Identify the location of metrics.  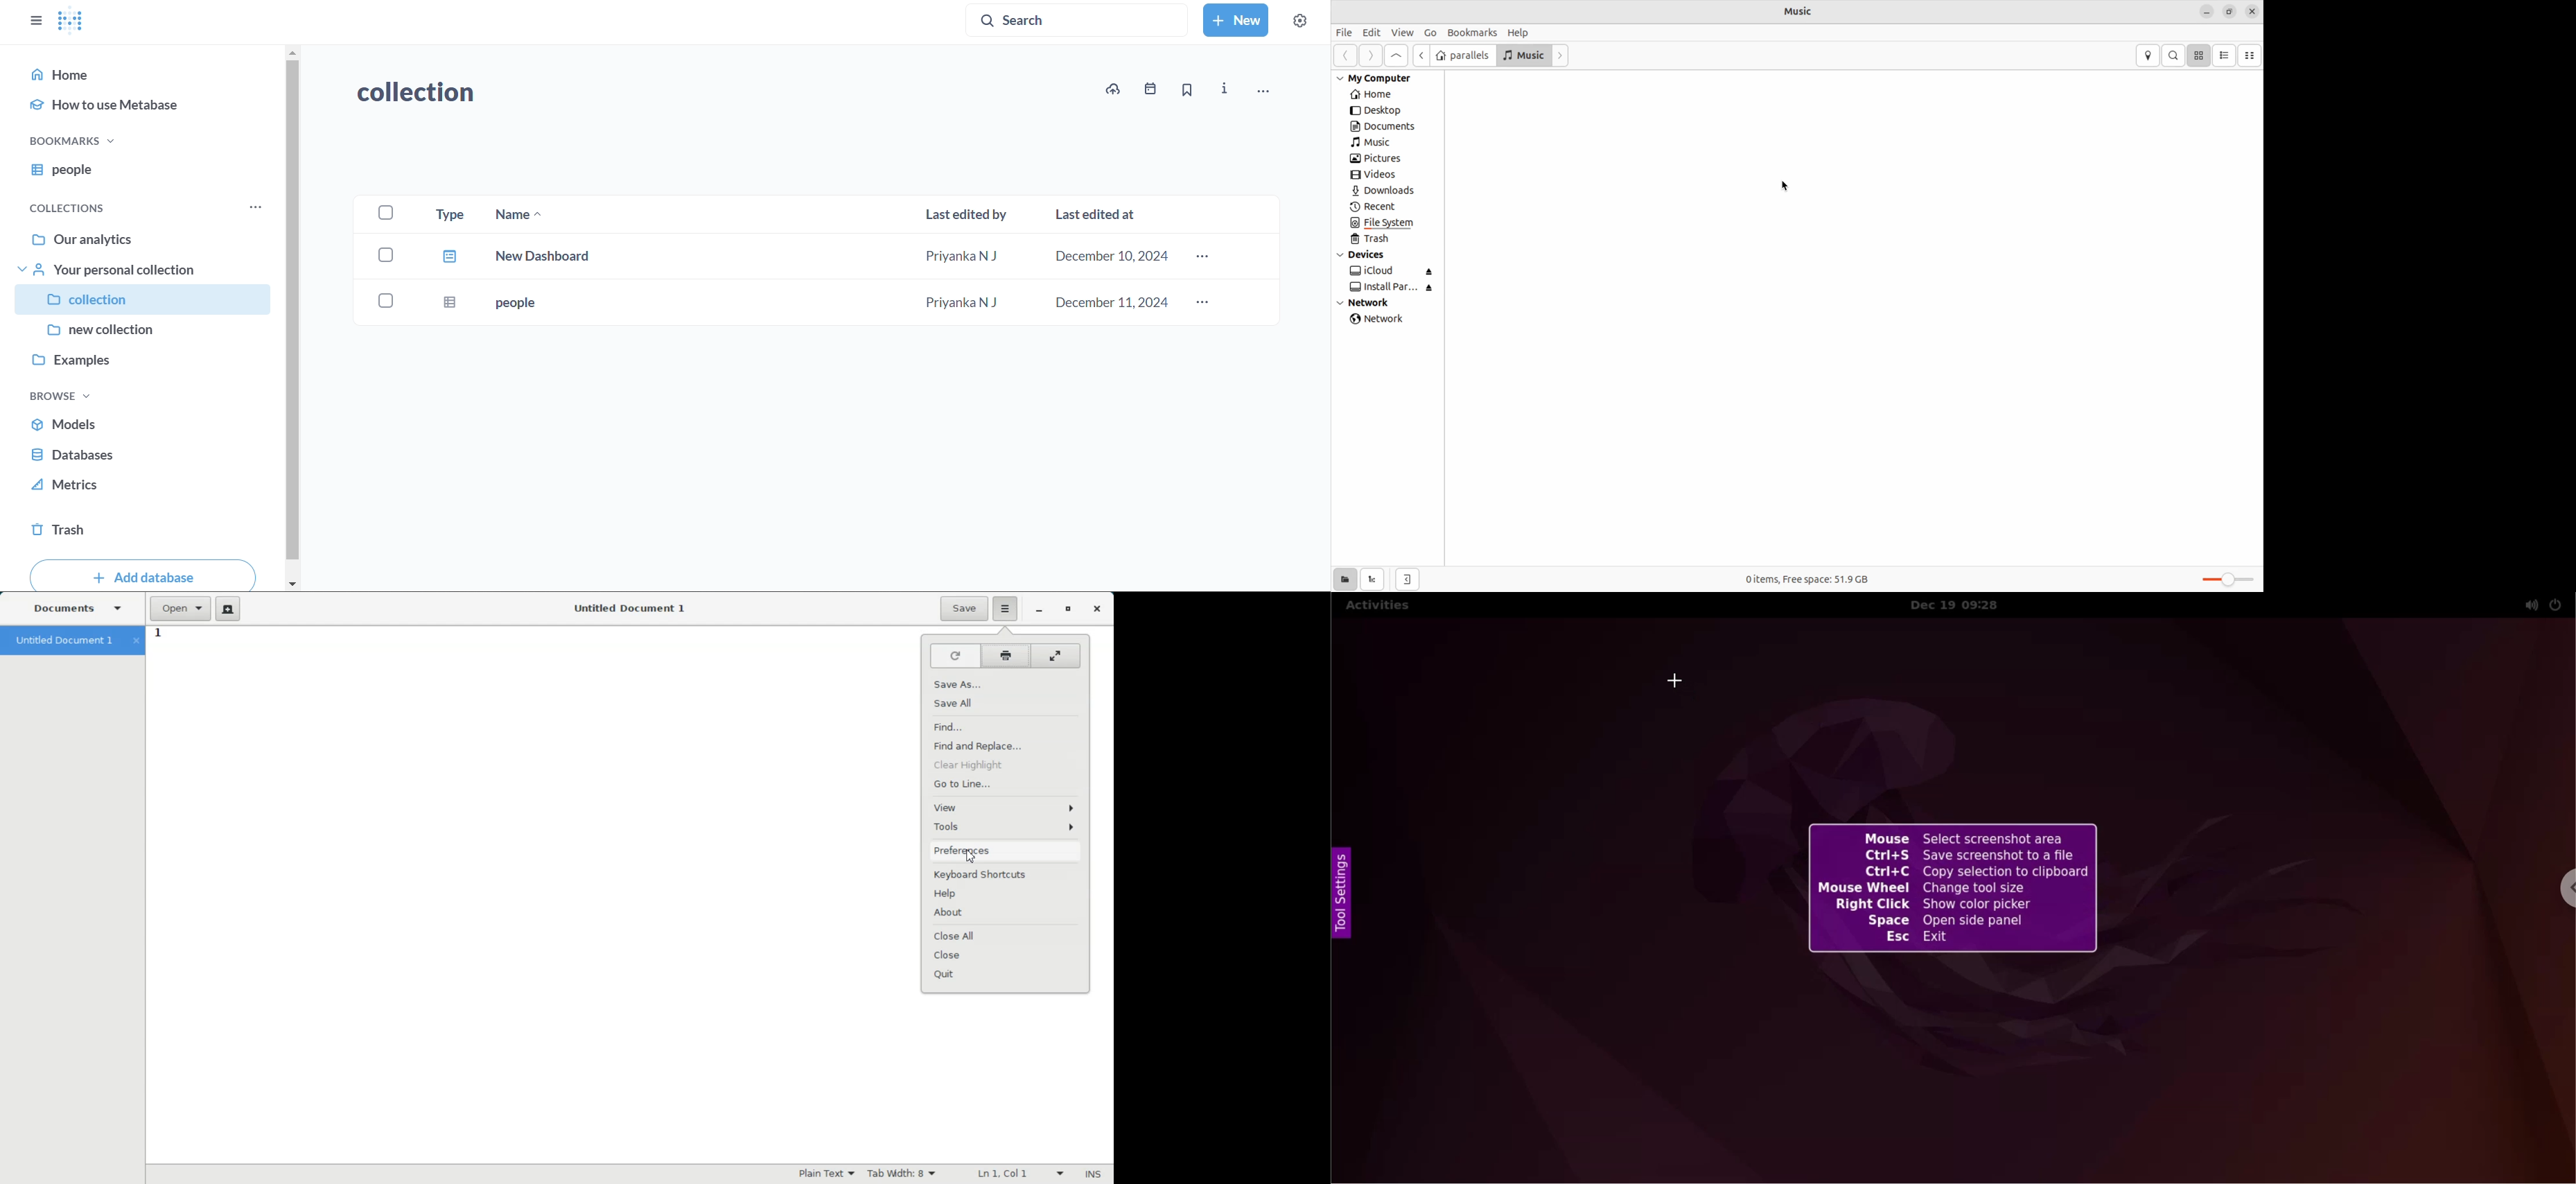
(141, 489).